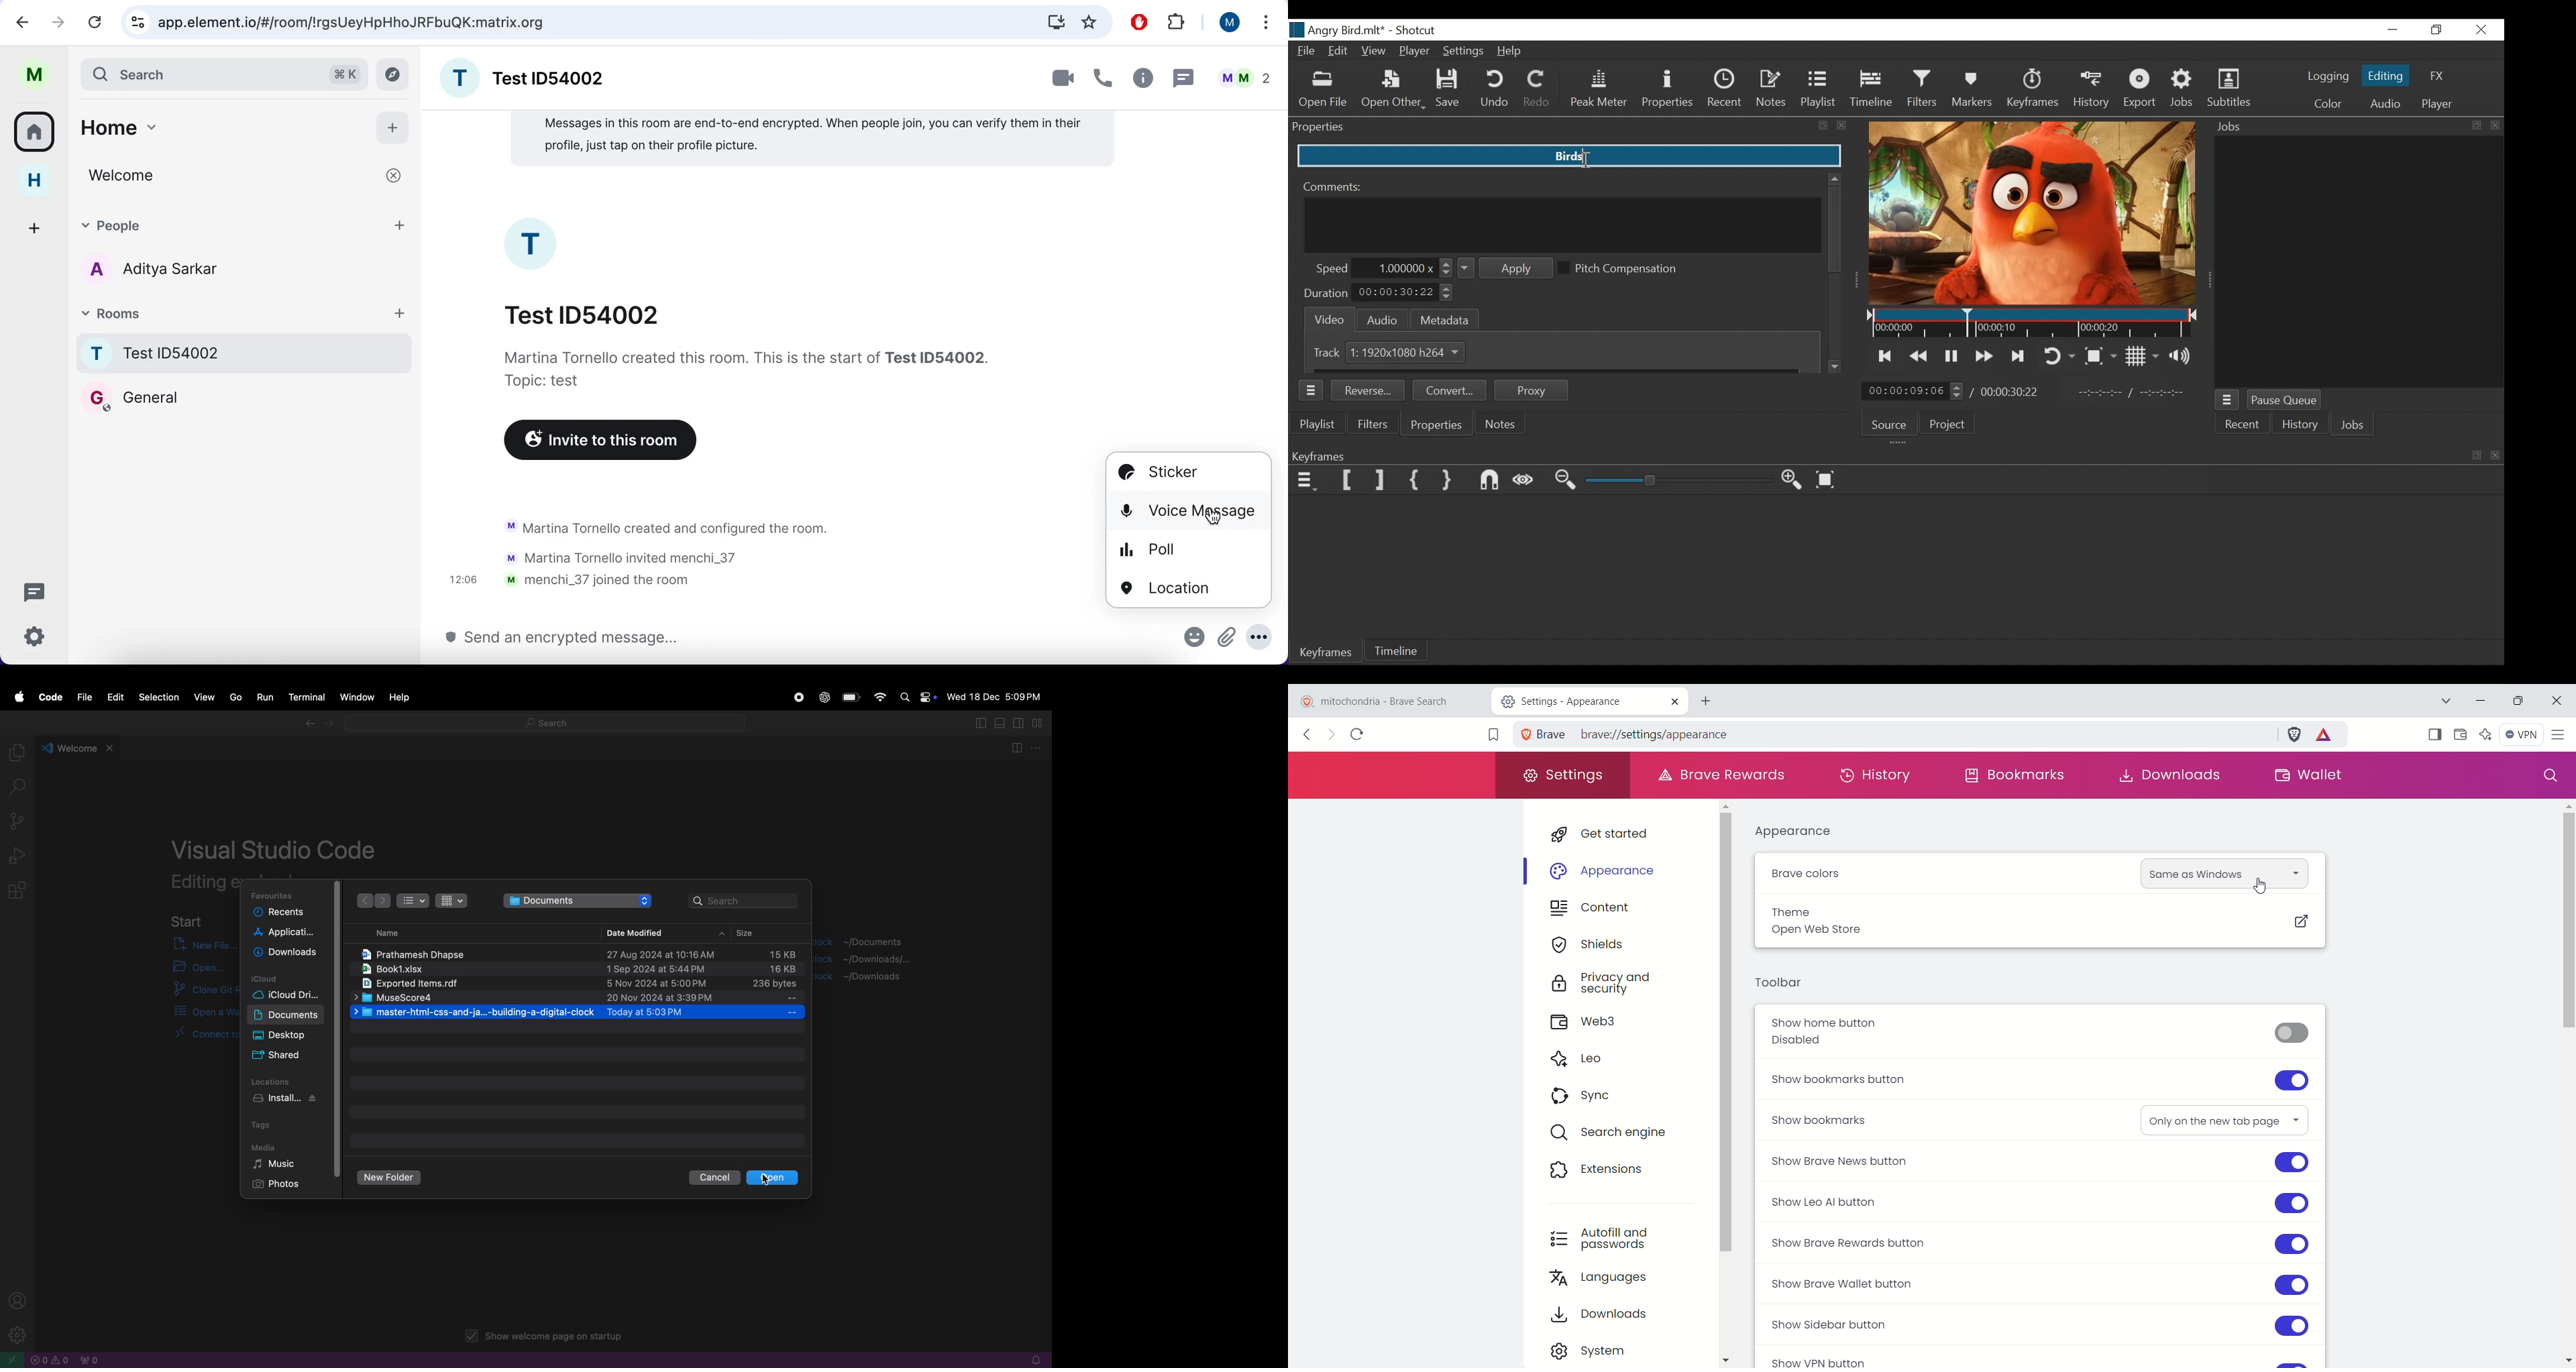 Image resolution: width=2576 pixels, height=1372 pixels. Describe the element at coordinates (247, 312) in the screenshot. I see `rooms` at that location.